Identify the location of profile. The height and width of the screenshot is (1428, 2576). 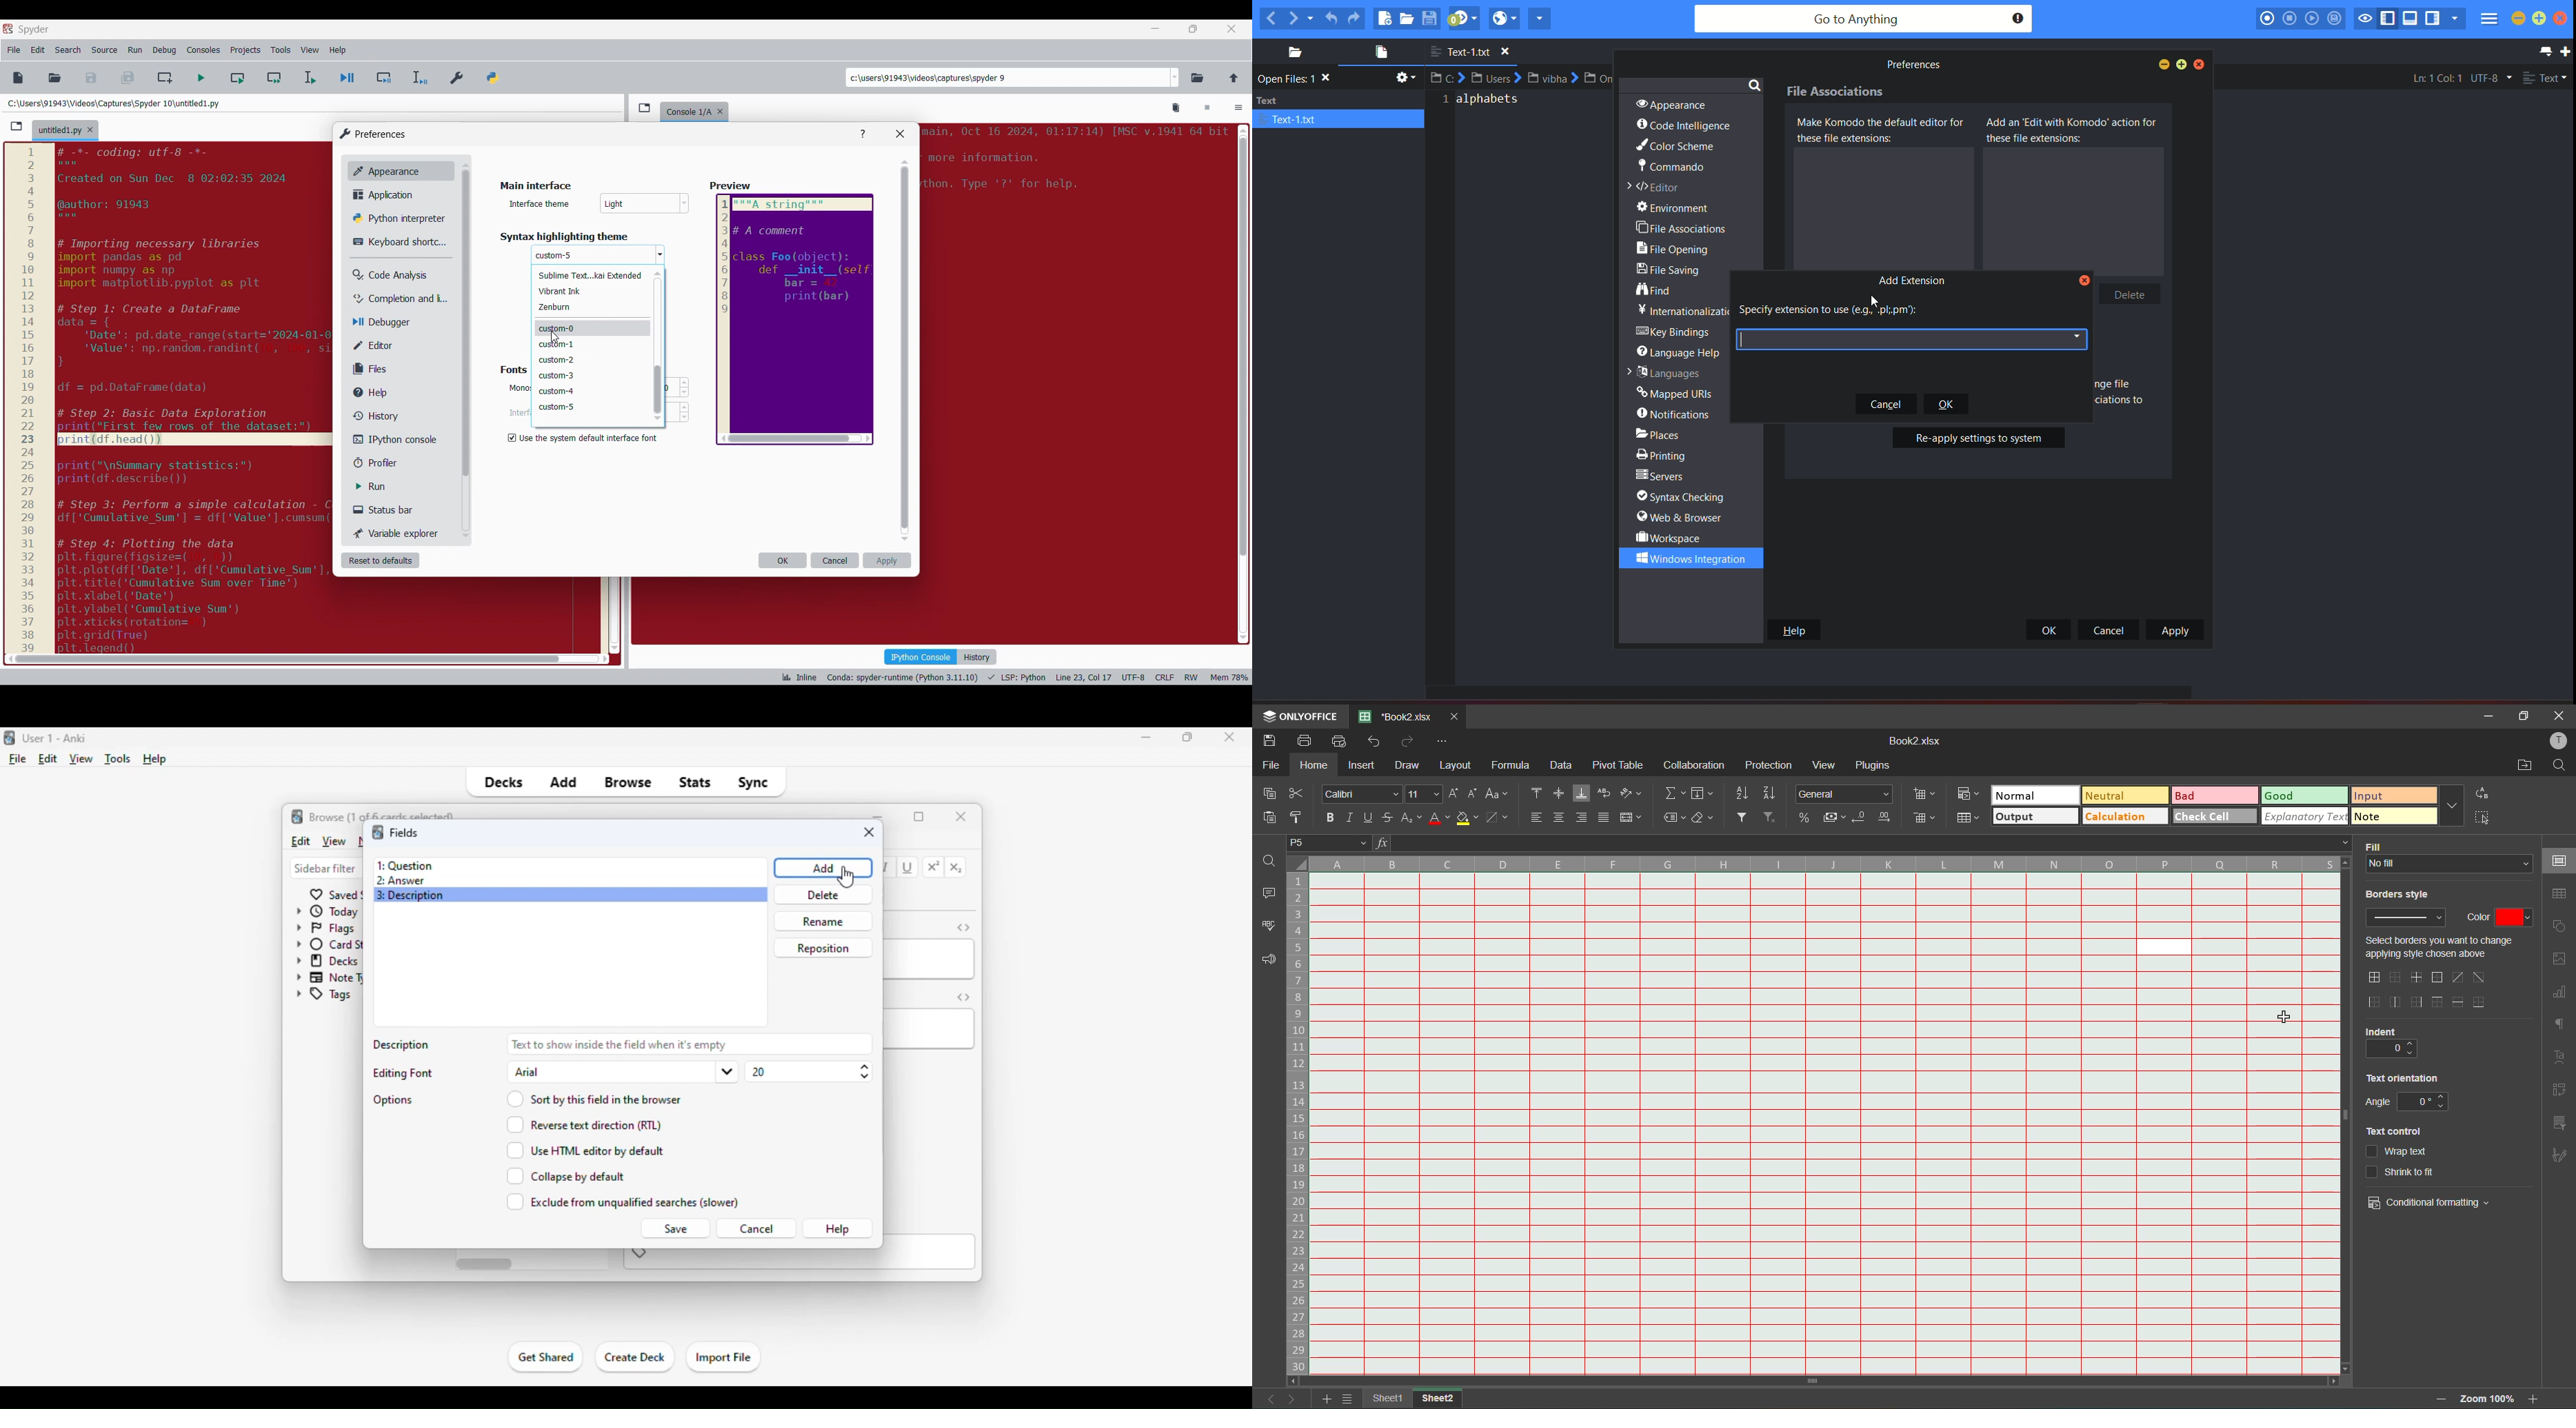
(2556, 741).